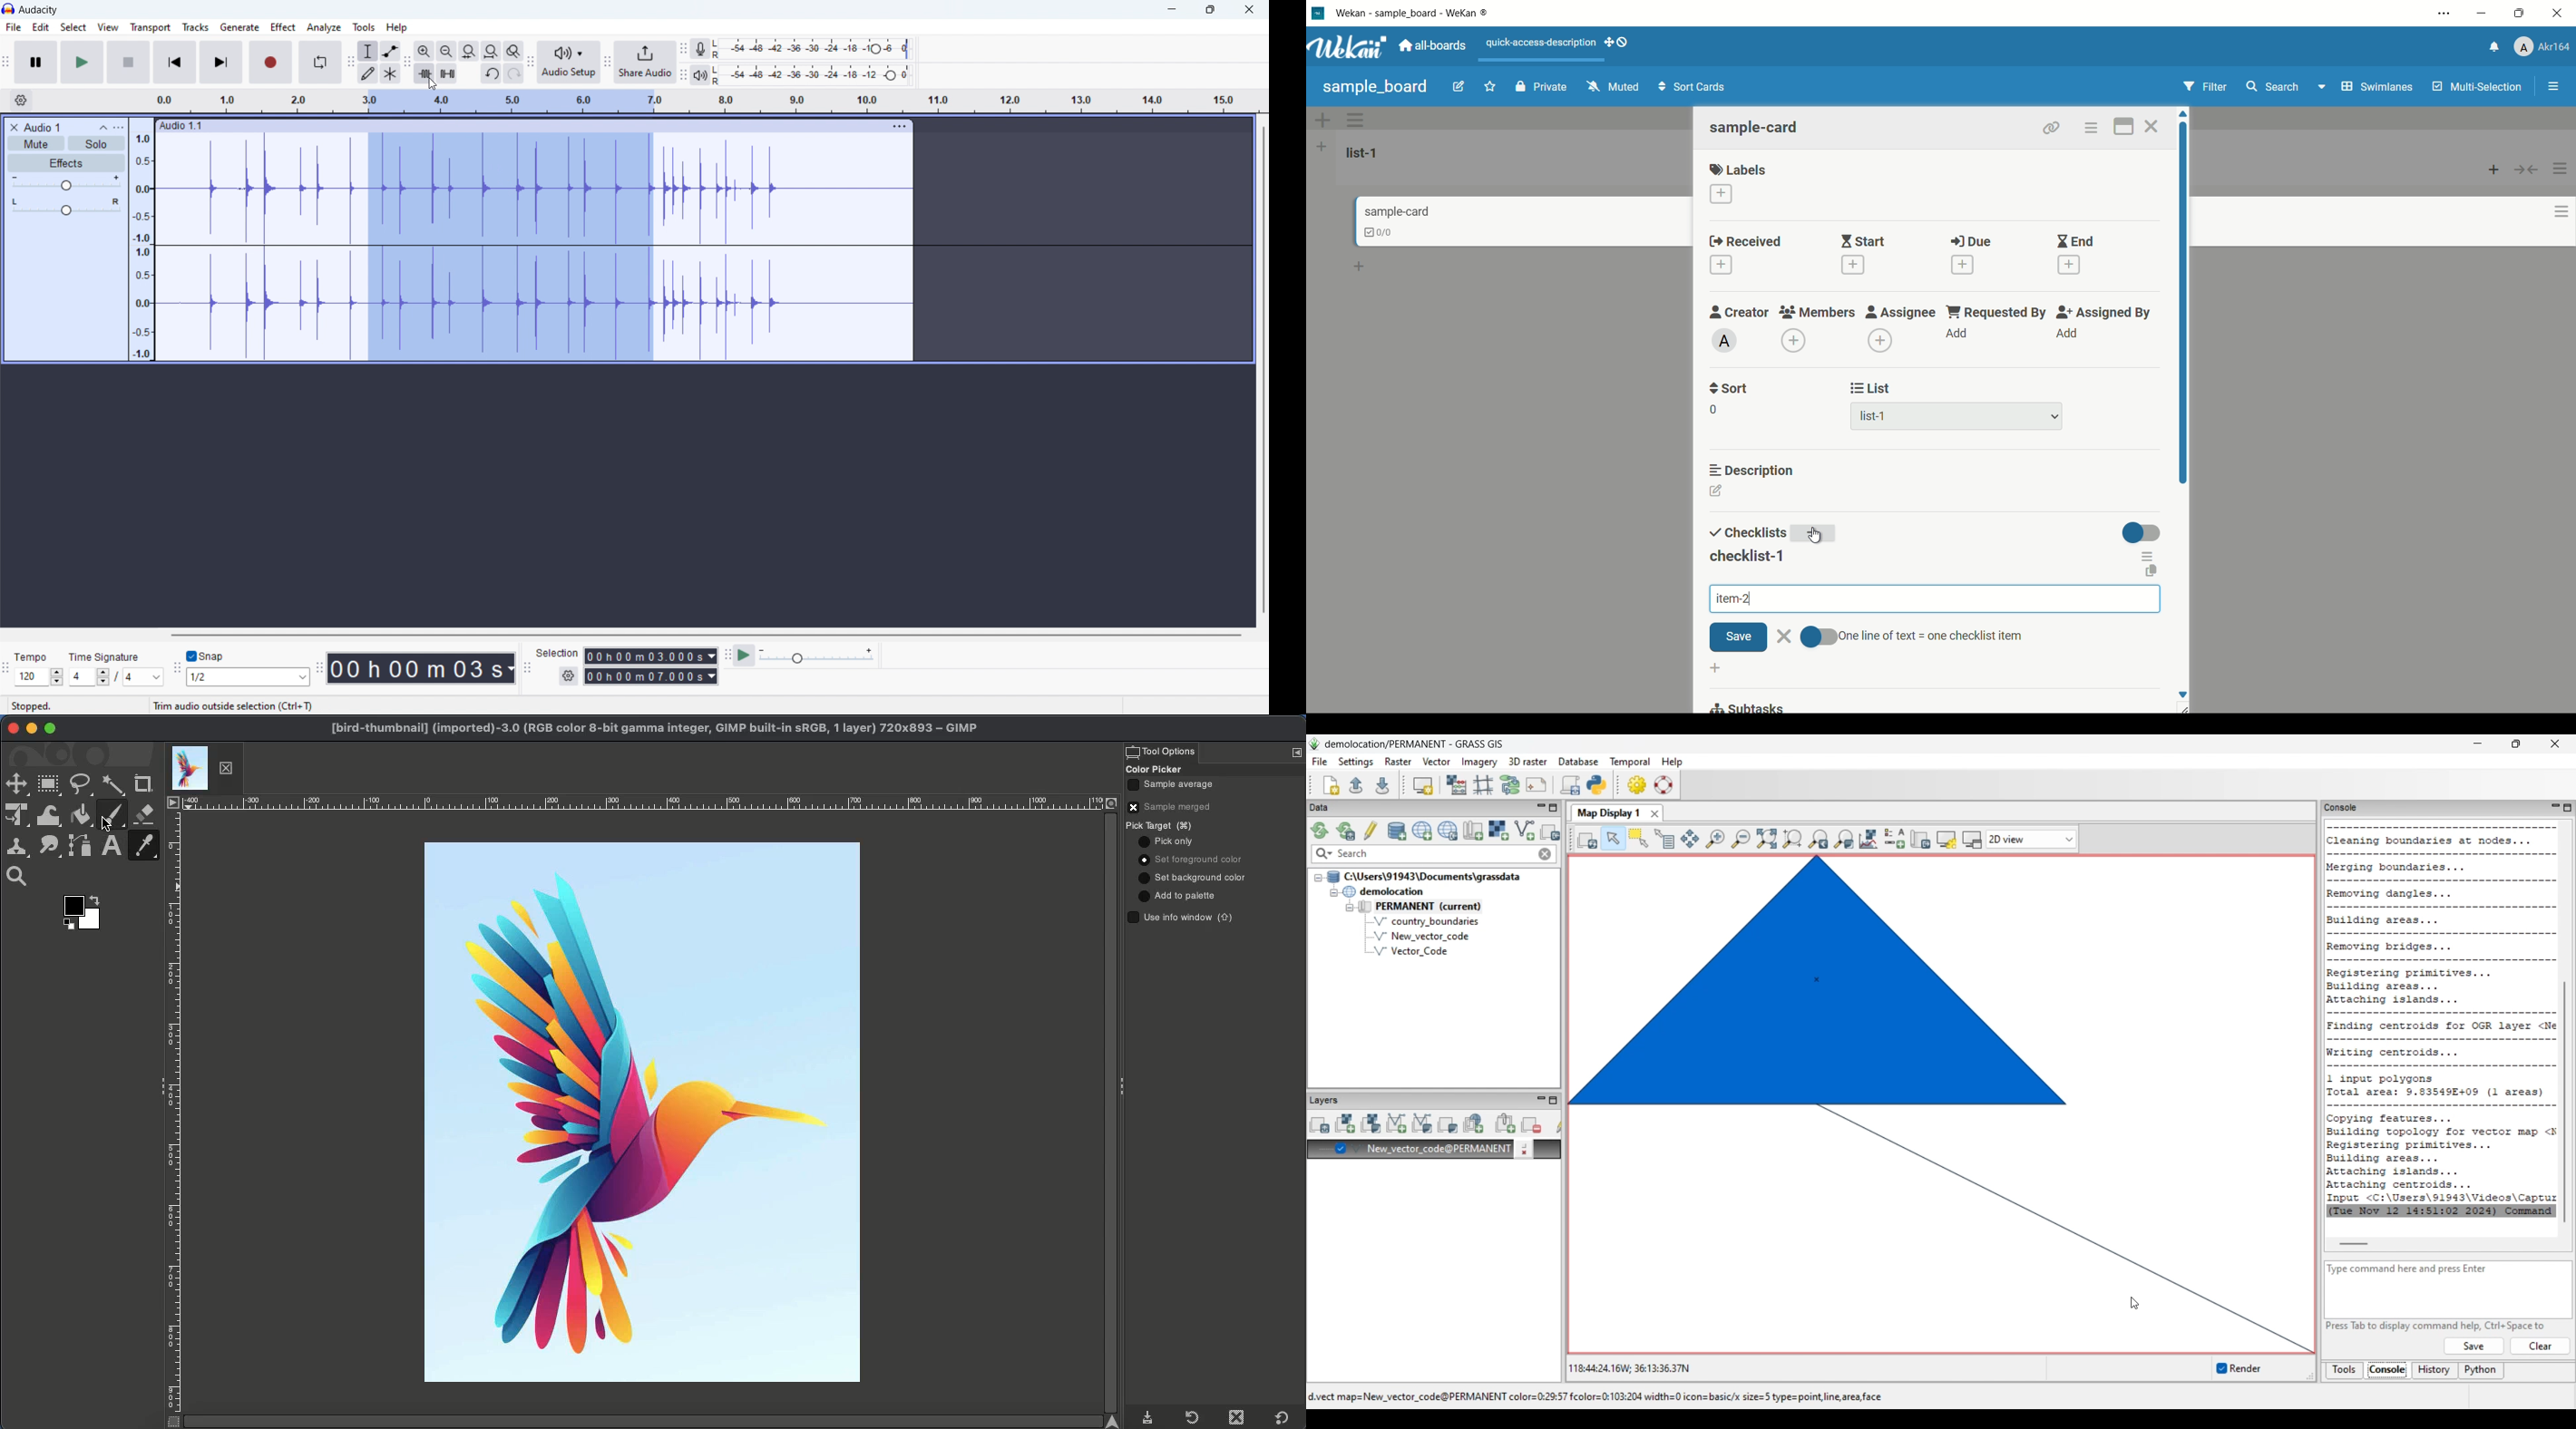 The image size is (2576, 1456). What do you see at coordinates (2376, 87) in the screenshot?
I see `swimlanes` at bounding box center [2376, 87].